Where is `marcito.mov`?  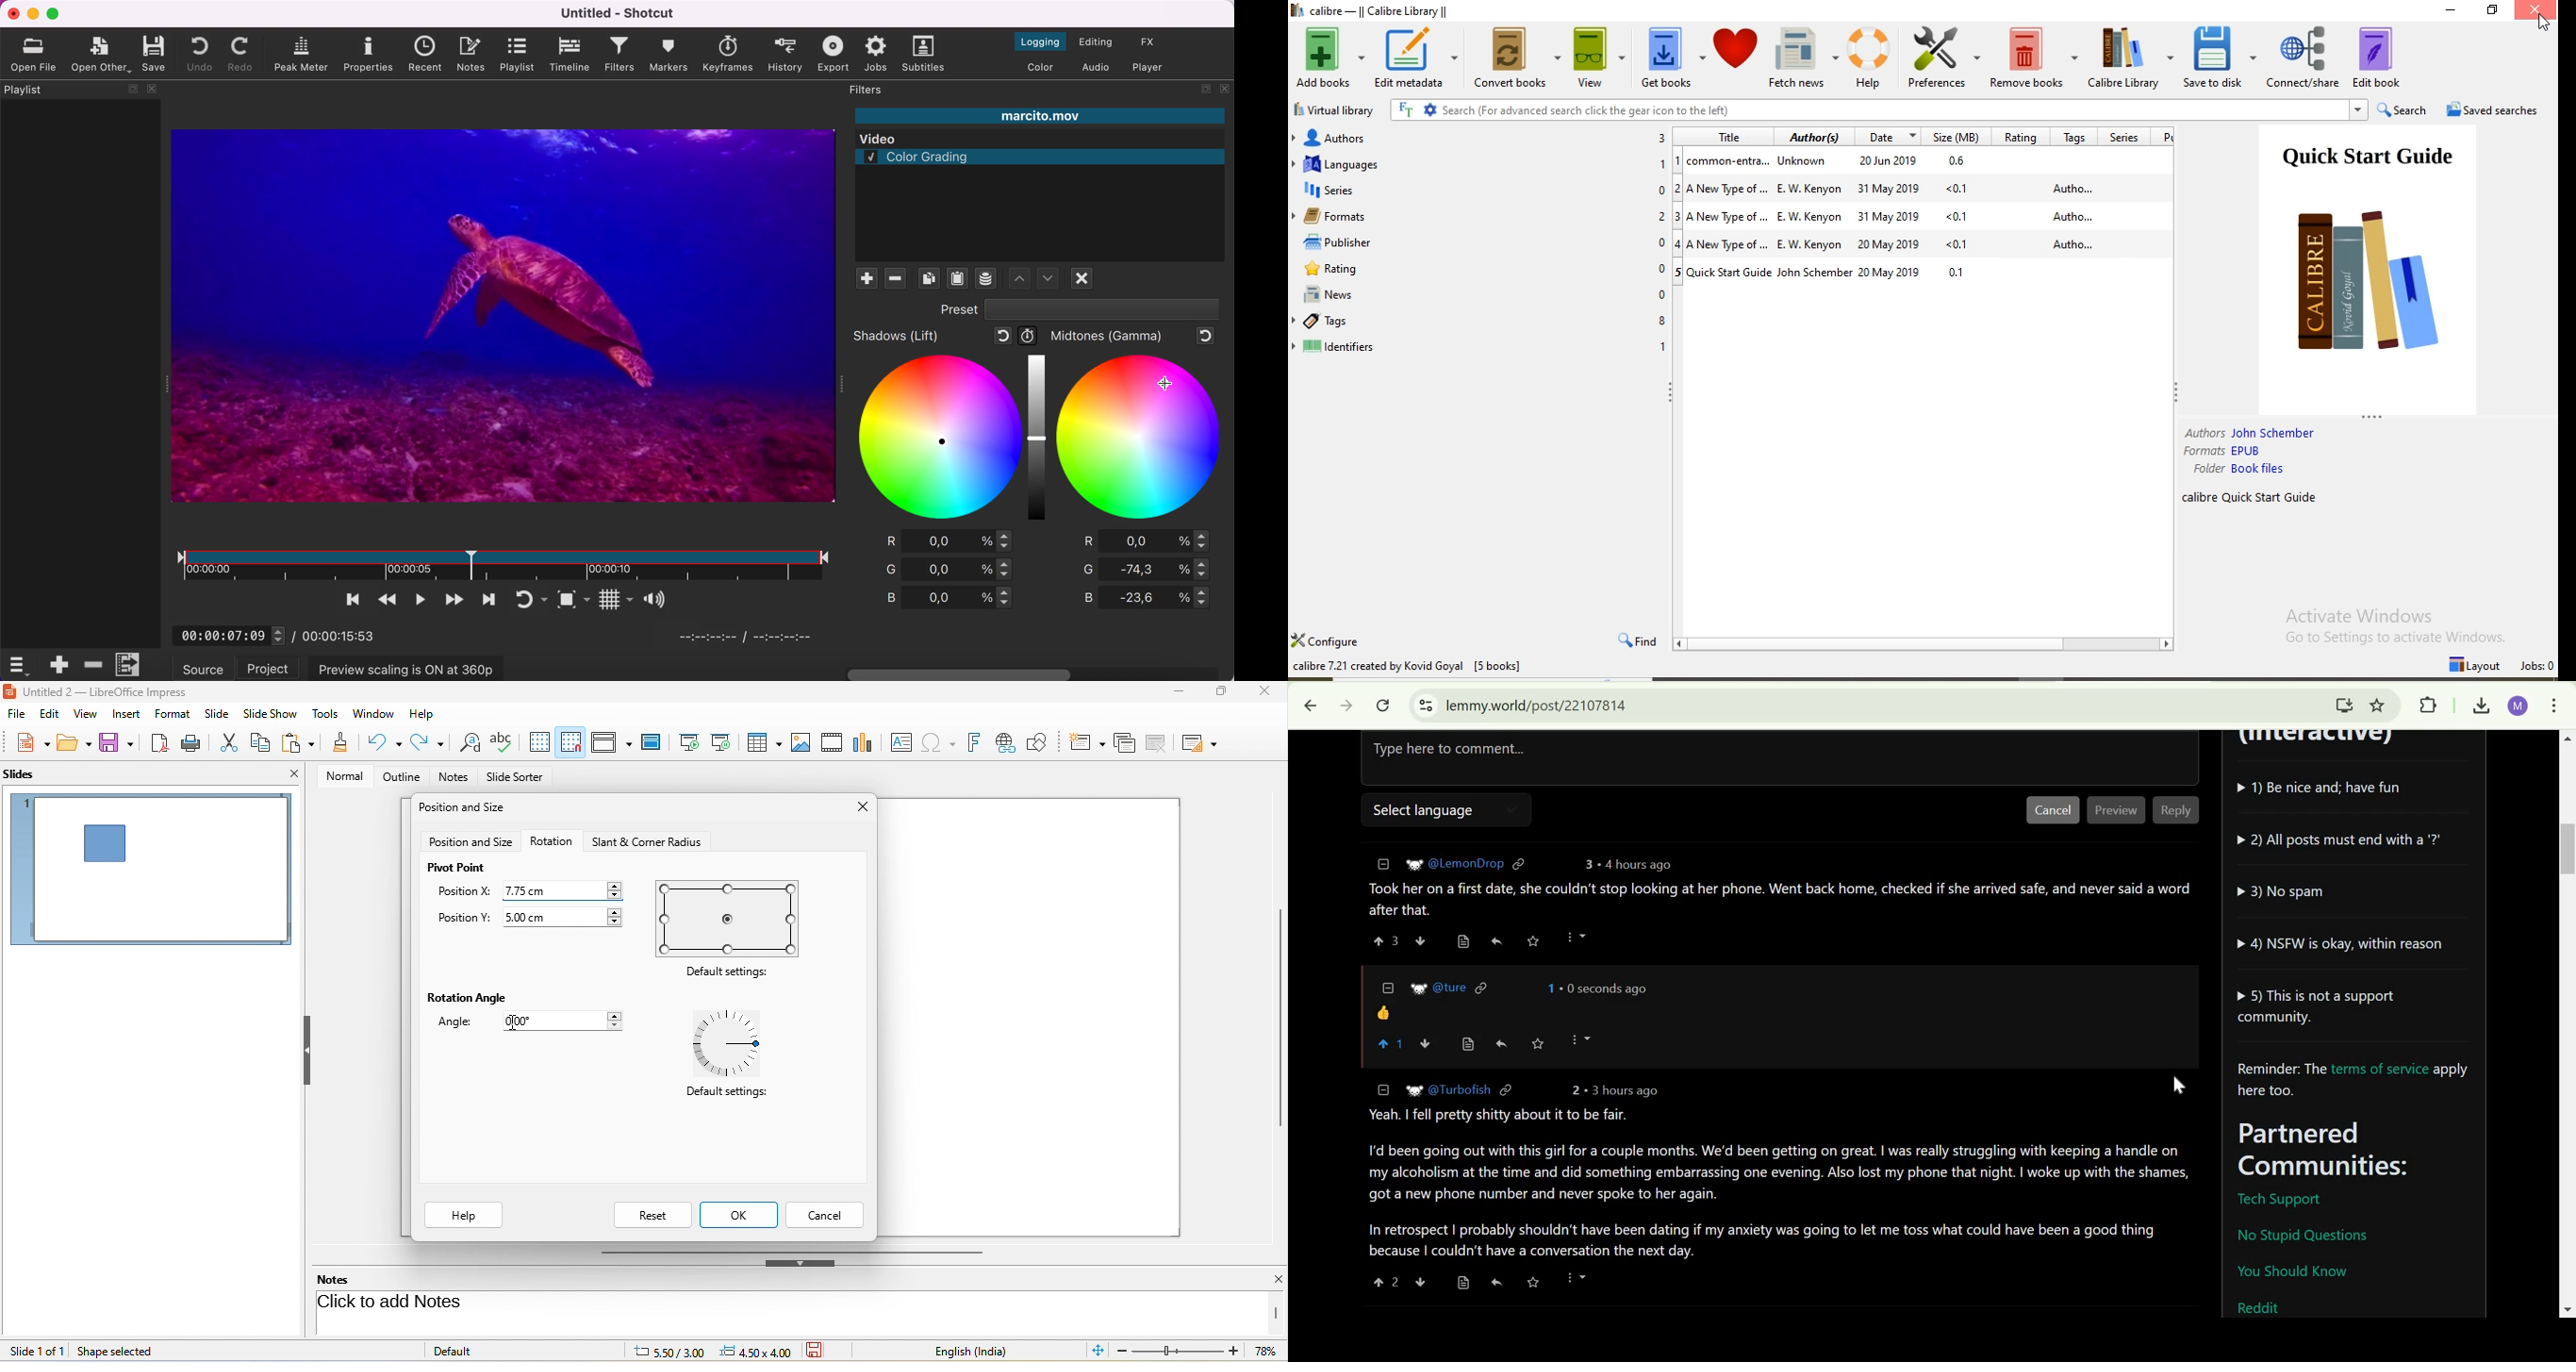 marcito.mov is located at coordinates (1039, 117).